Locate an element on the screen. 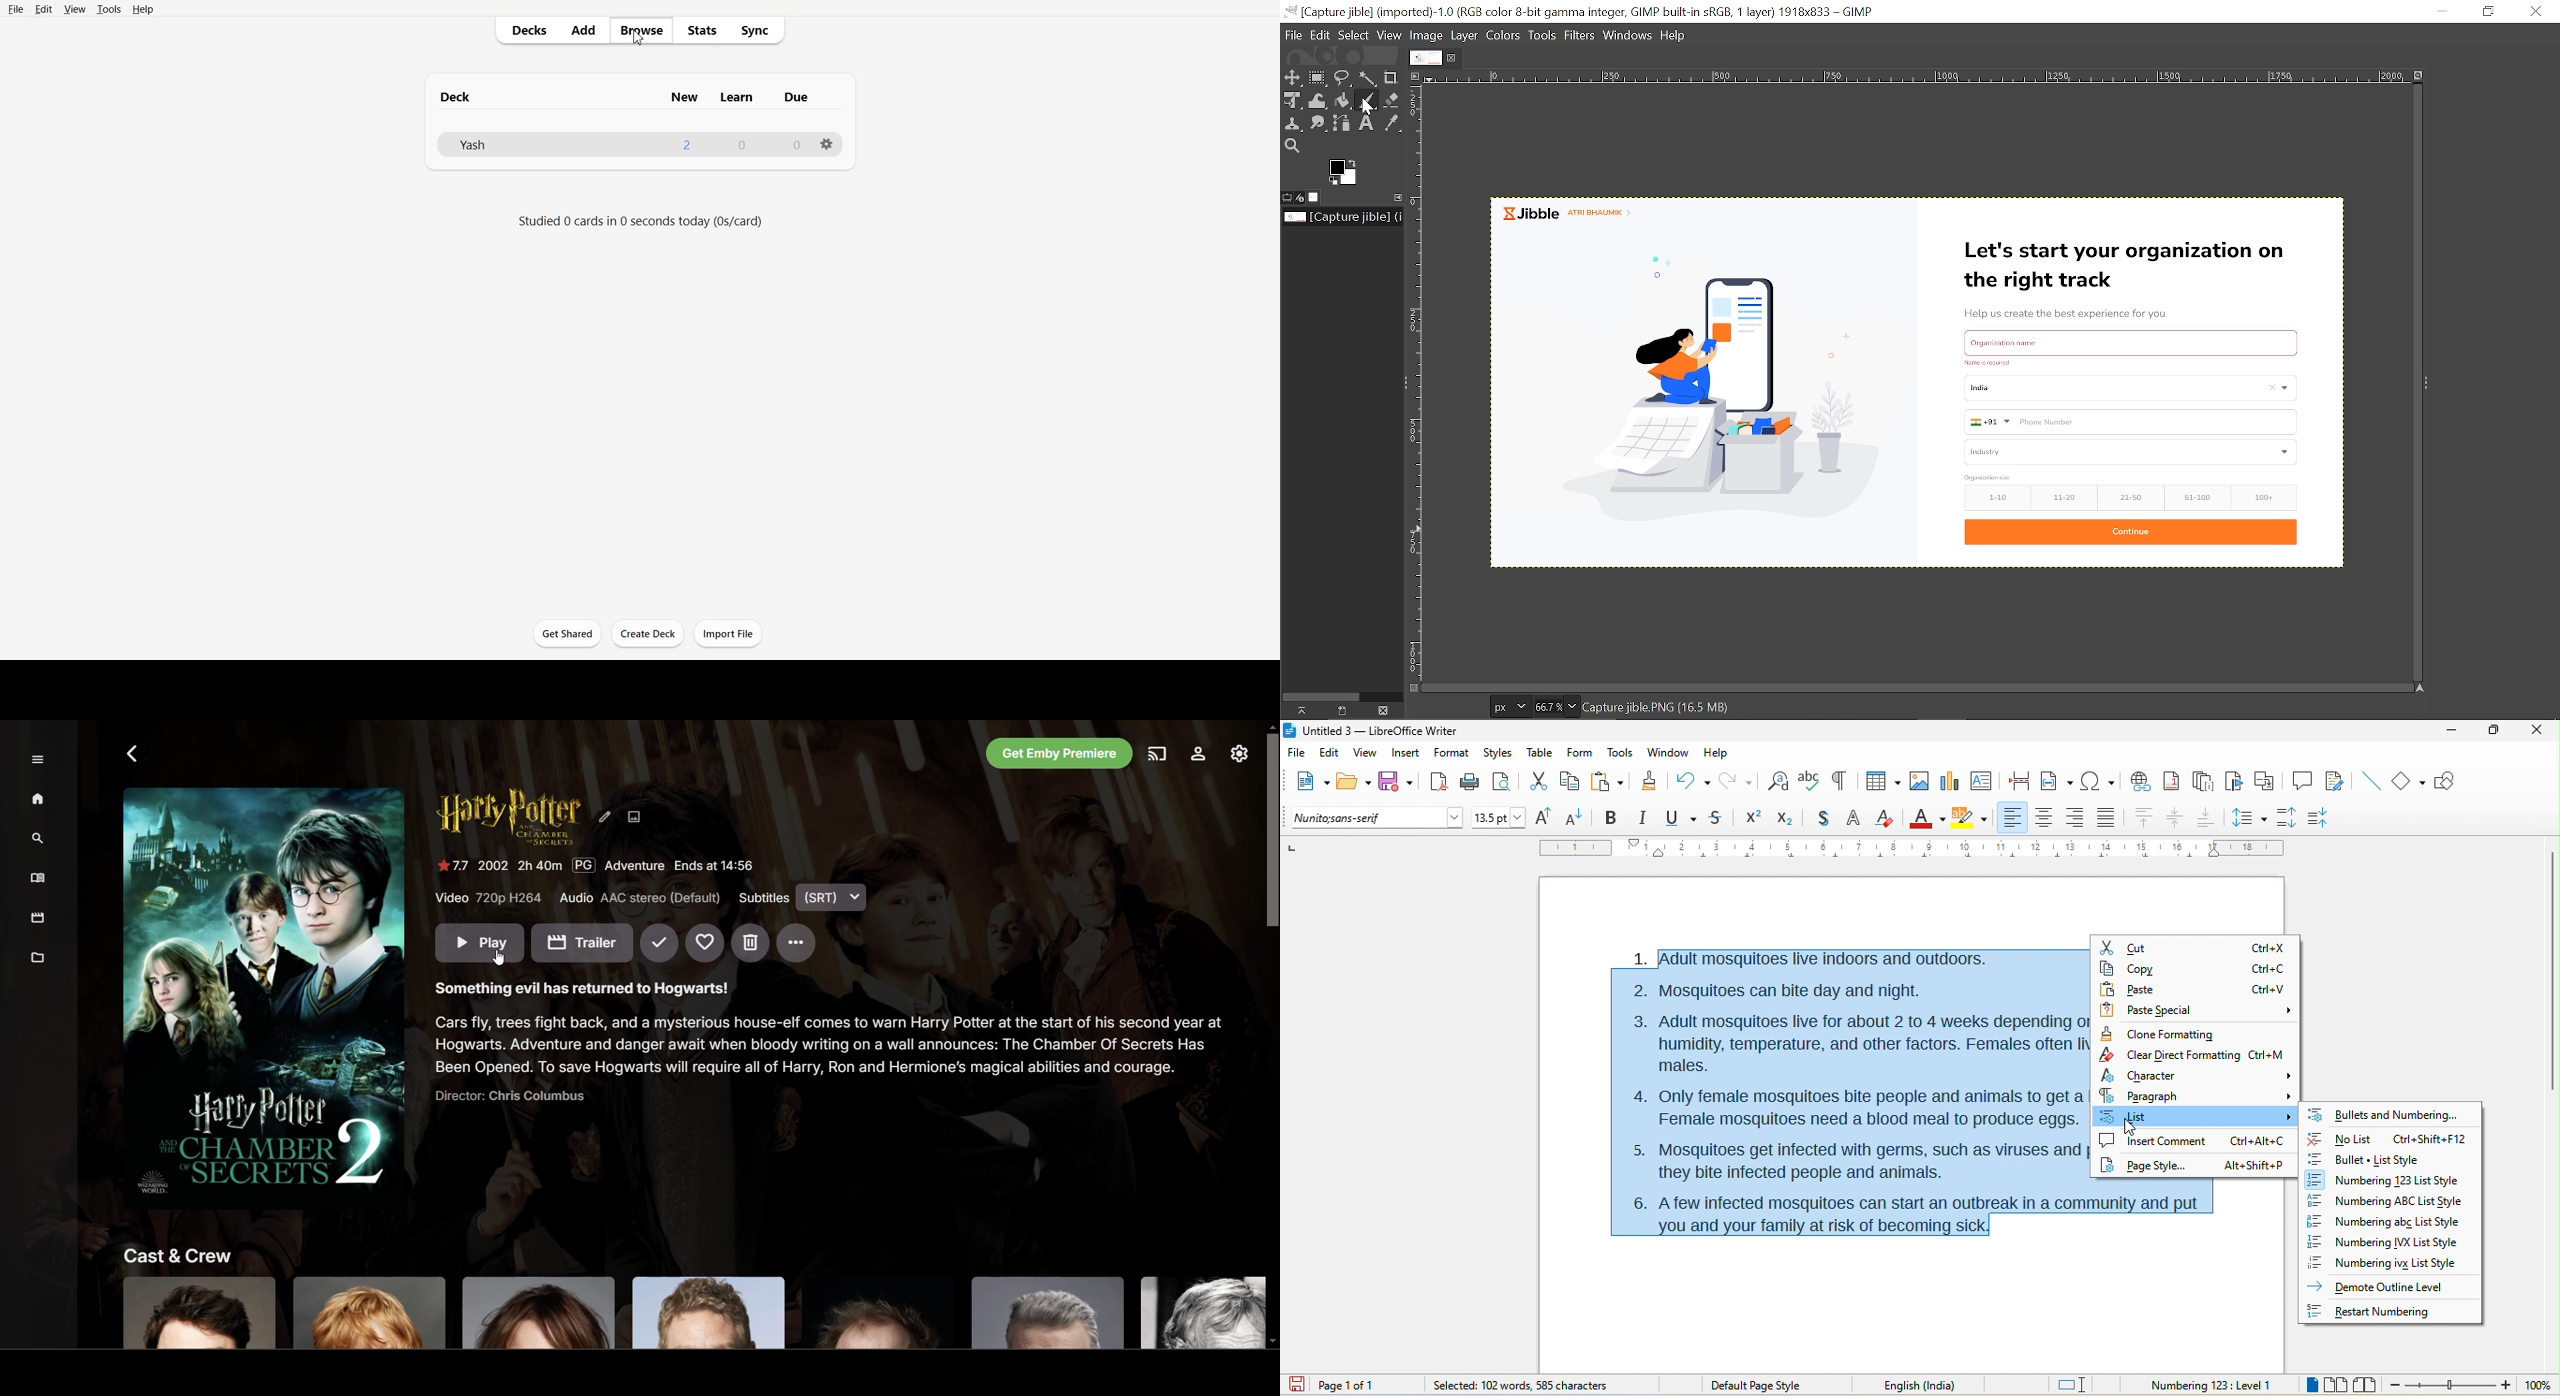 The height and width of the screenshot is (1400, 2576). Unified select tool is located at coordinates (1293, 101).